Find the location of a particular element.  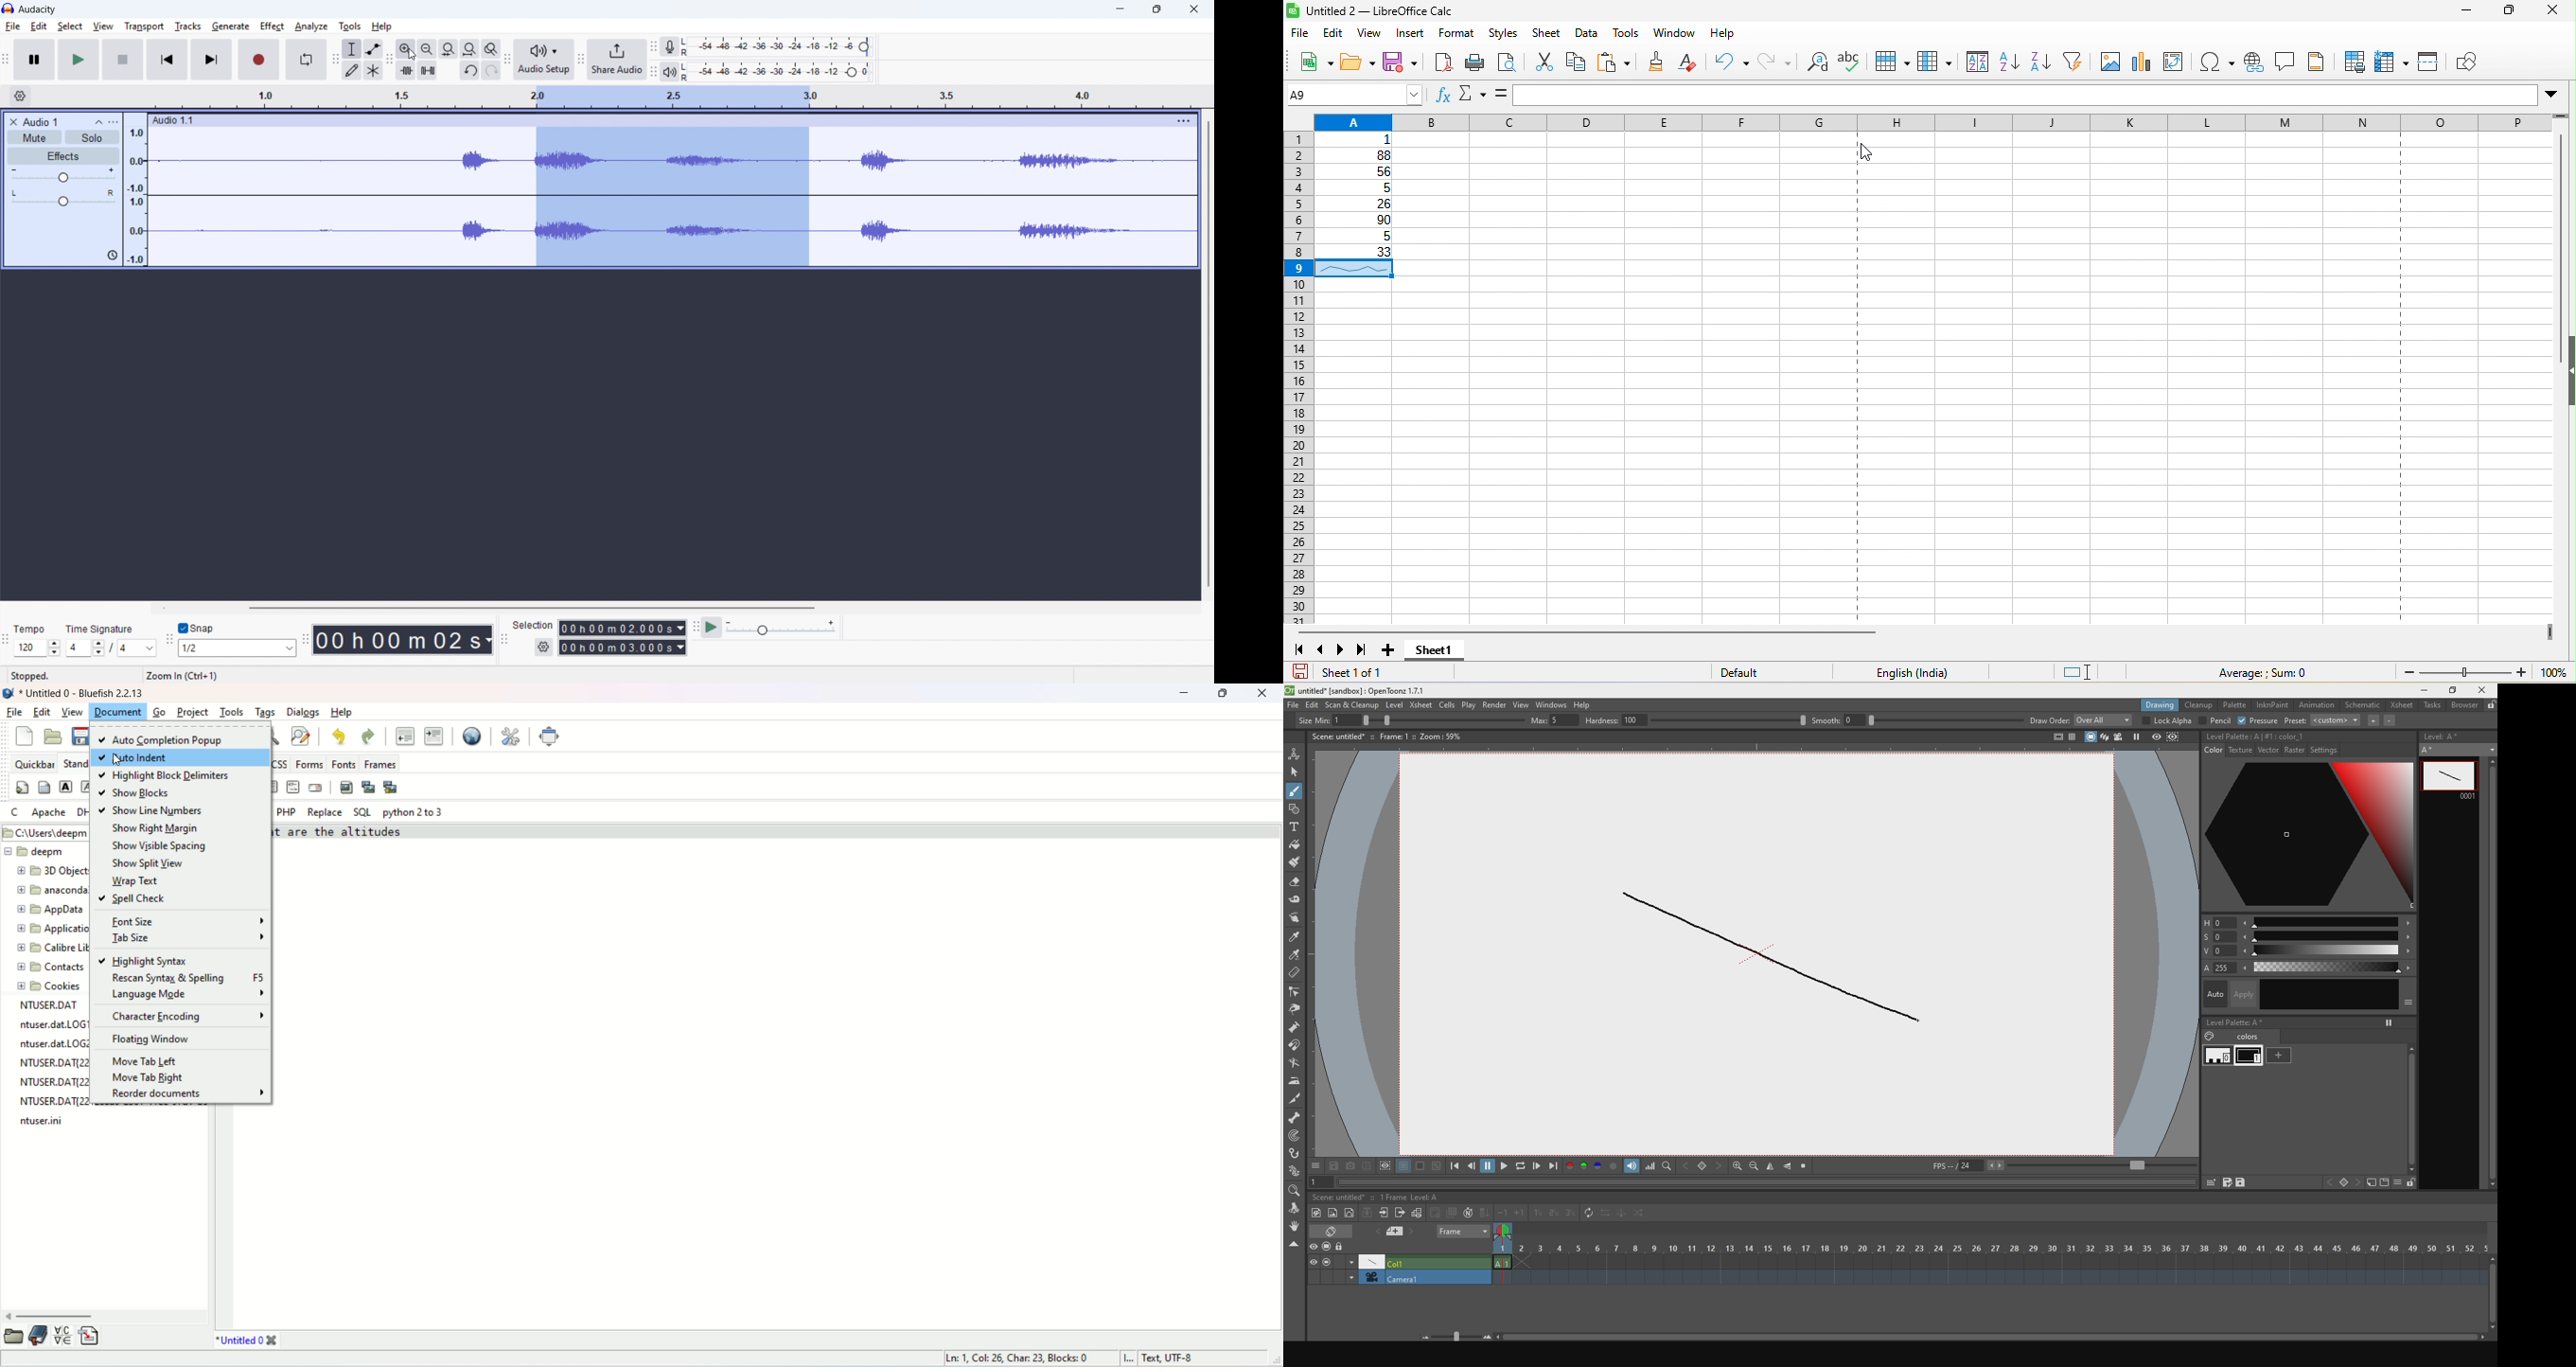

browser is located at coordinates (2465, 708).